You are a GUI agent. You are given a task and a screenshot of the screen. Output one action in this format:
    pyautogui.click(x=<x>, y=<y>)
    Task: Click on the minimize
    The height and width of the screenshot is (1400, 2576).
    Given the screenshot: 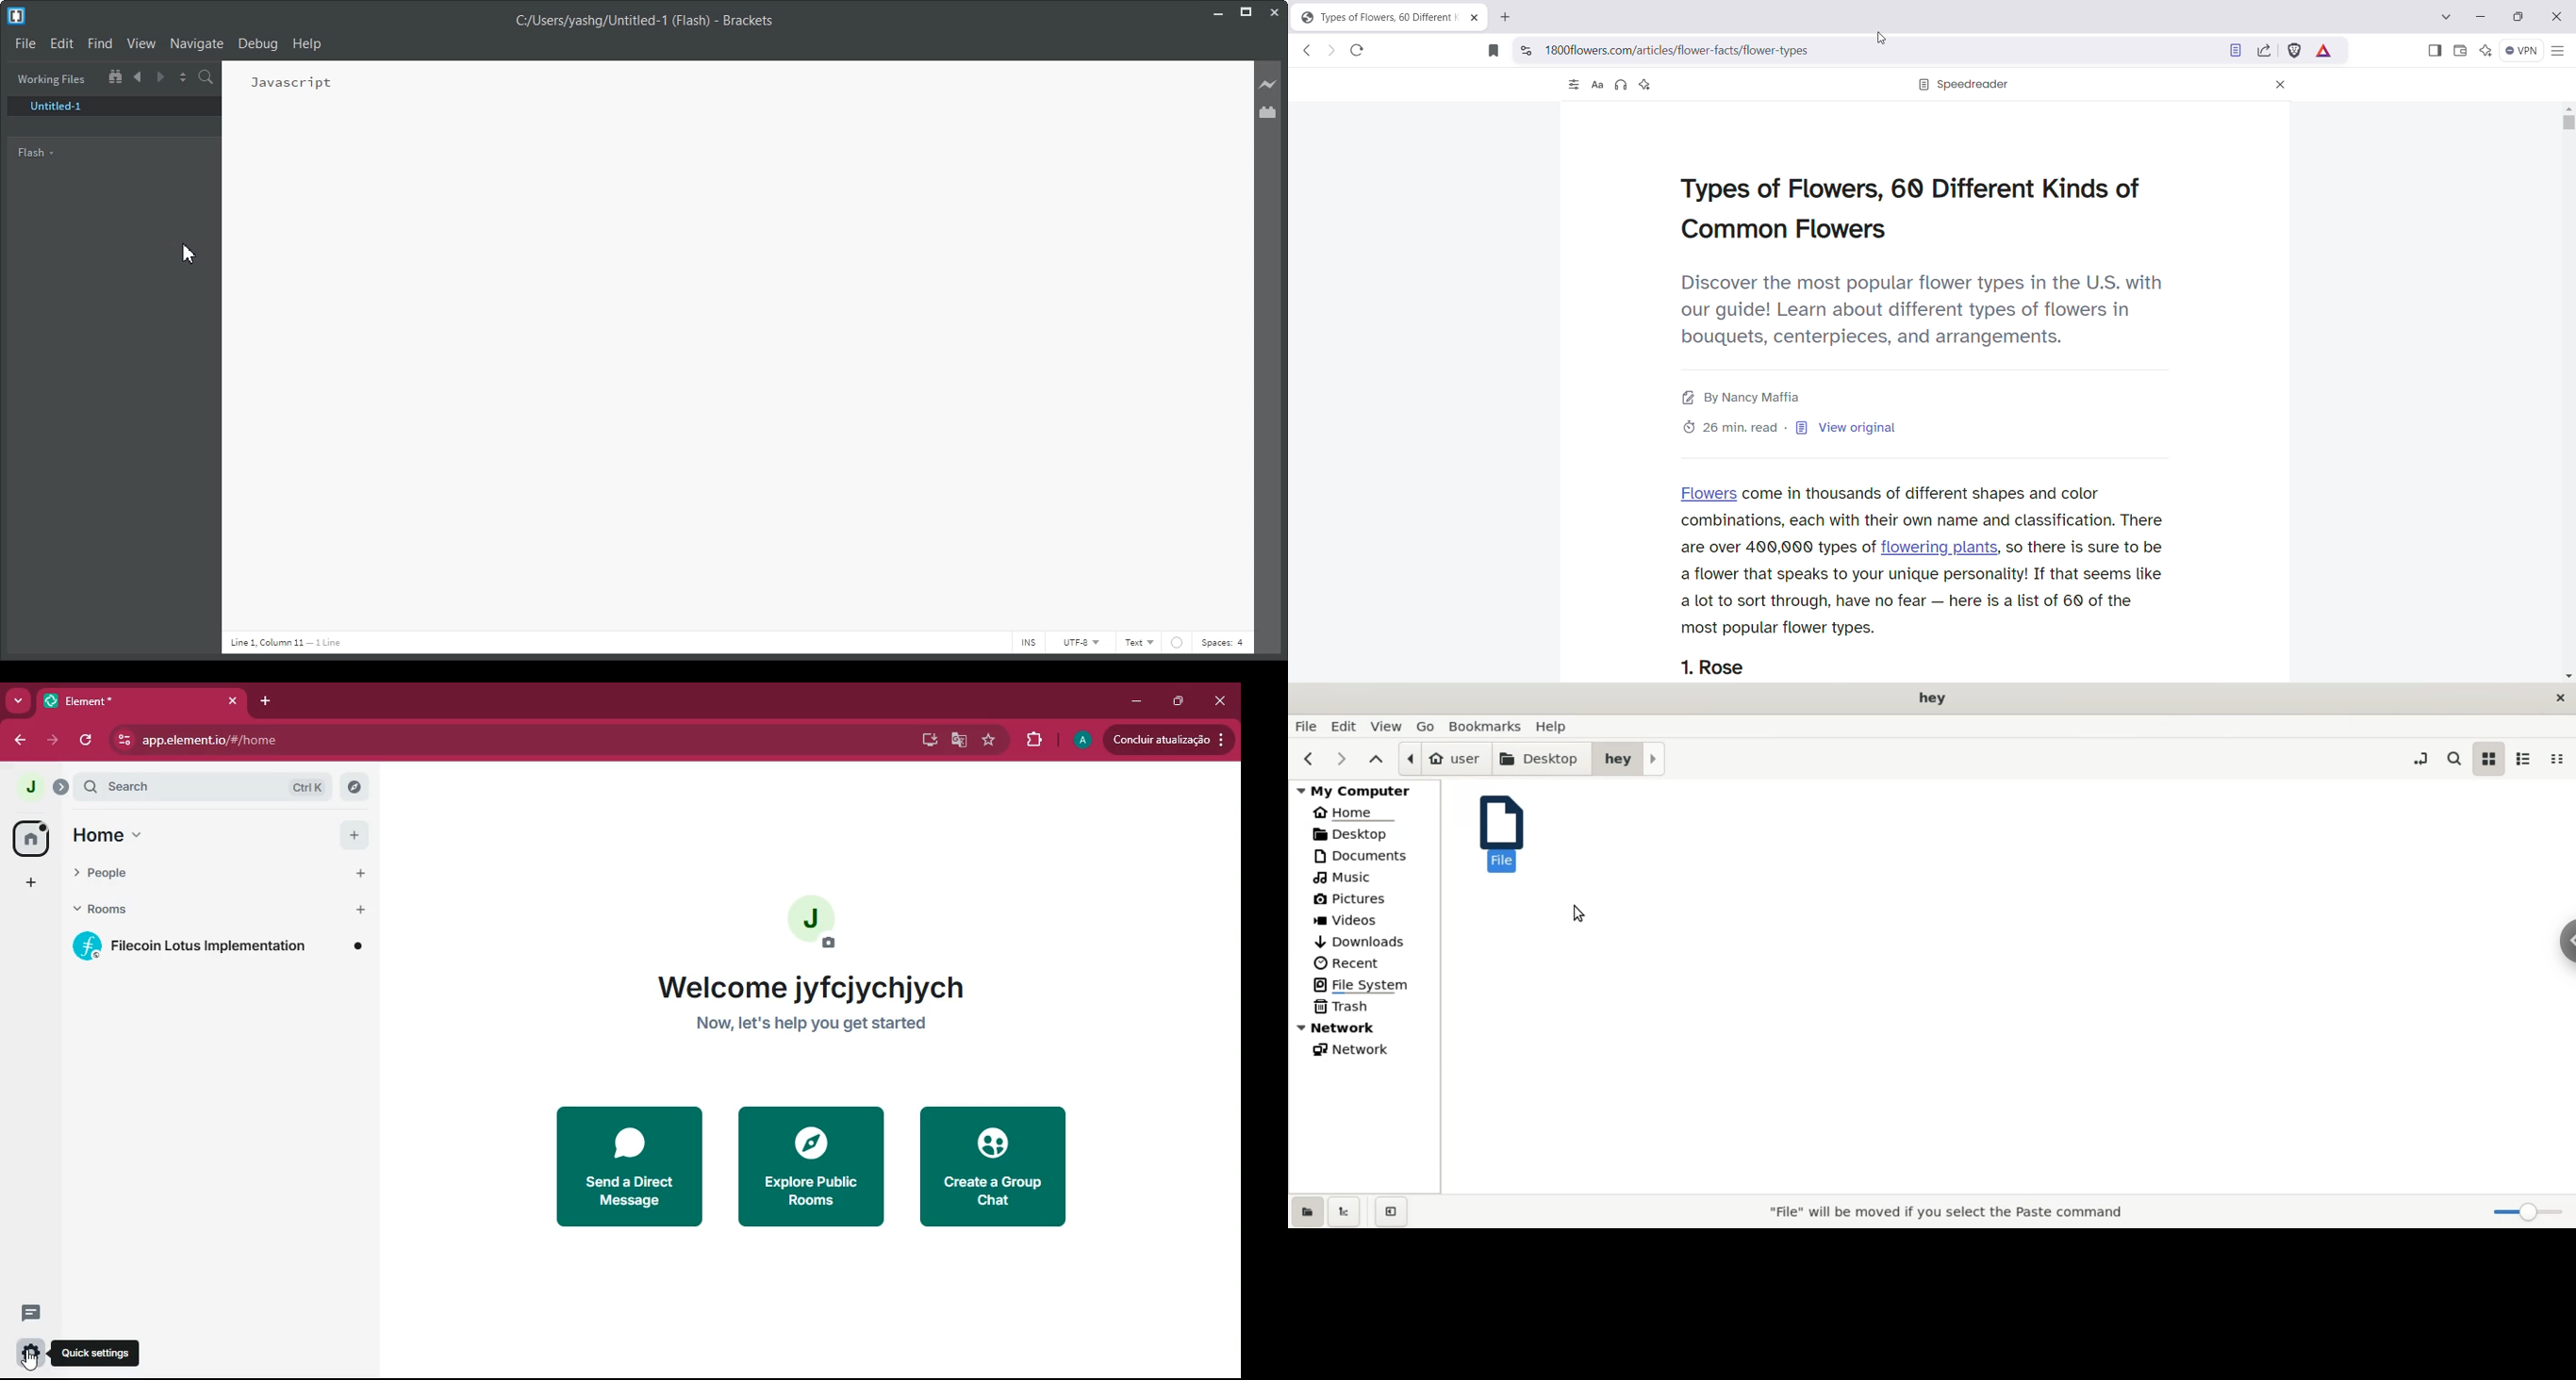 What is the action you would take?
    pyautogui.click(x=1137, y=701)
    